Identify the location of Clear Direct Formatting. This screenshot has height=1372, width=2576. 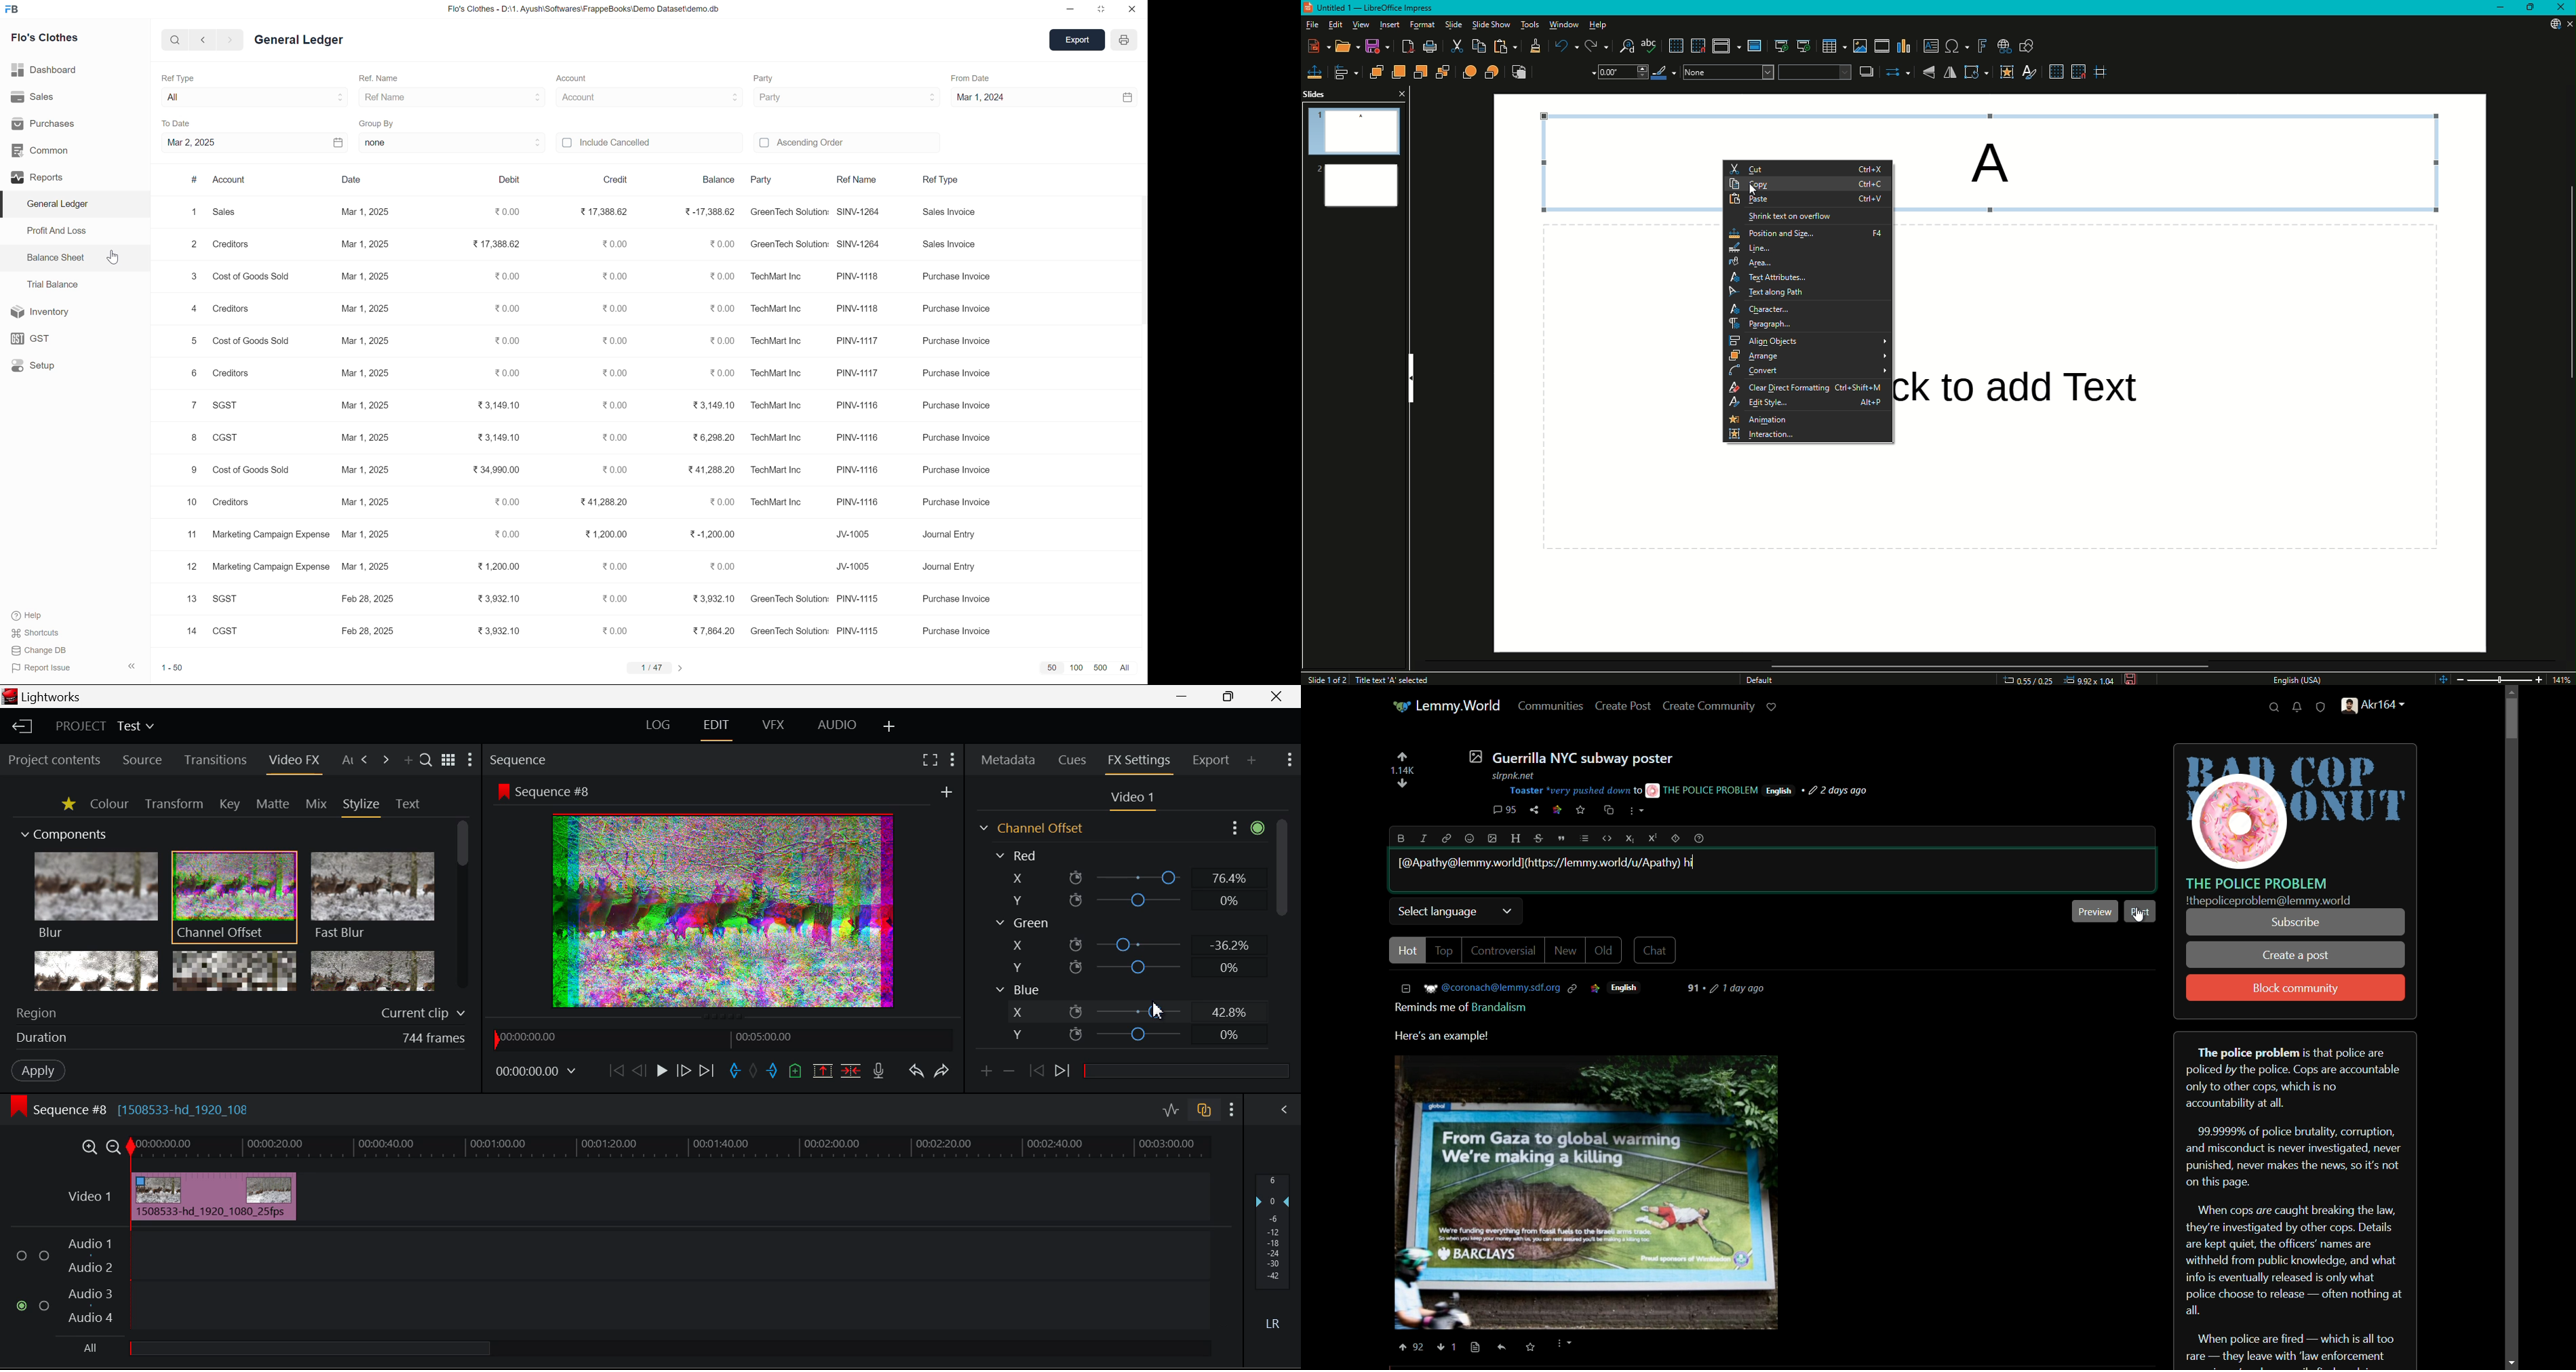
(1809, 387).